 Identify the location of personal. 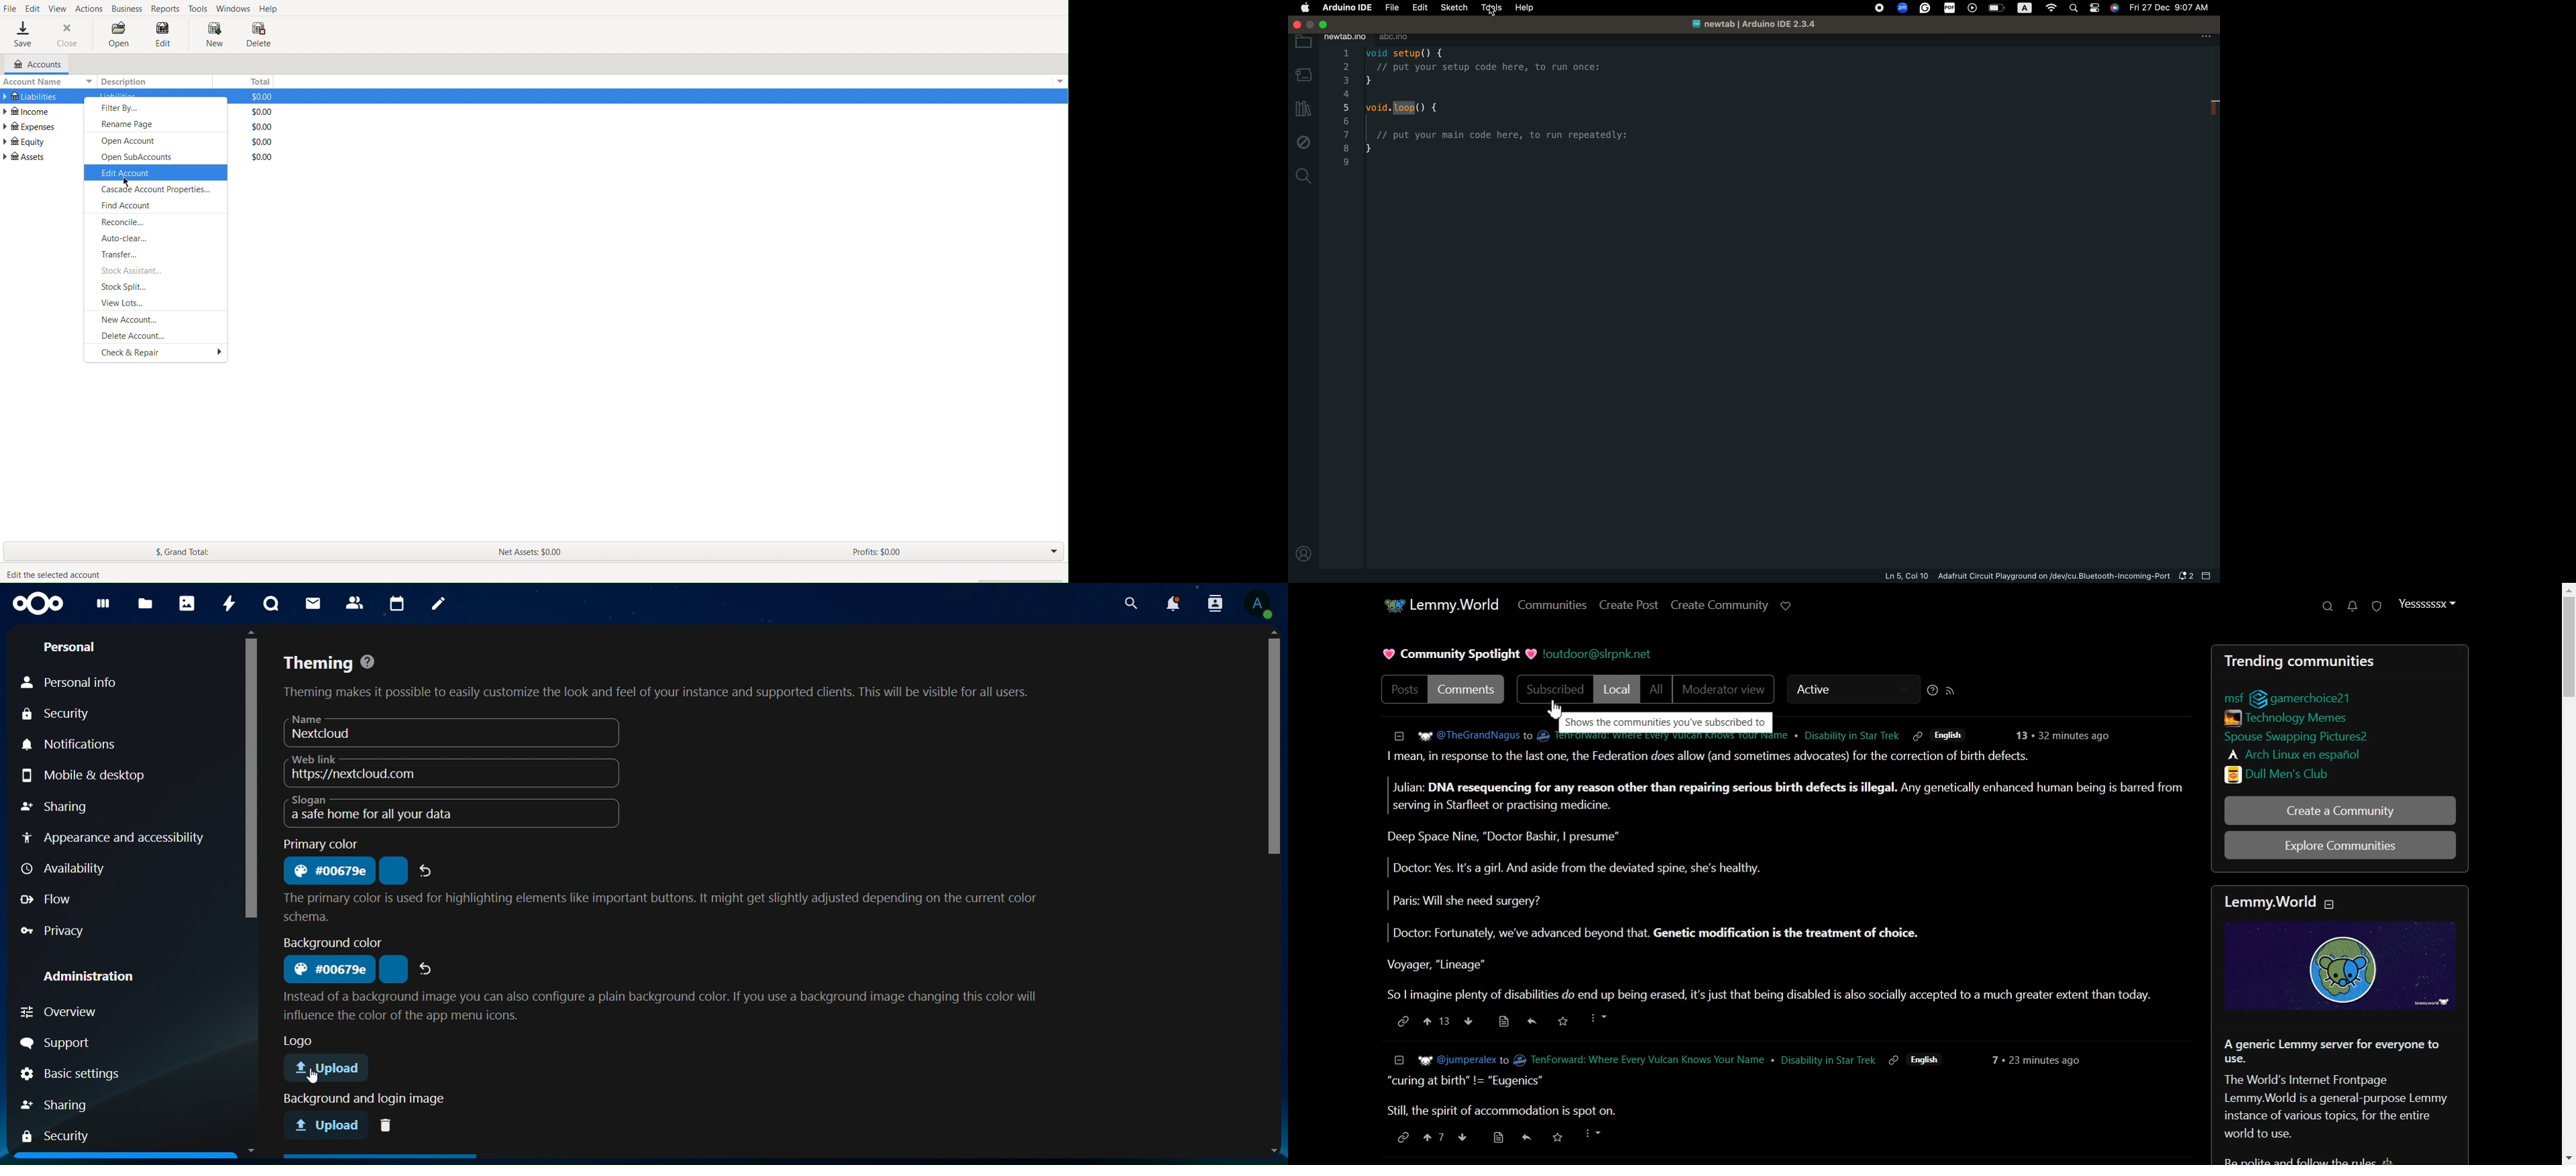
(76, 648).